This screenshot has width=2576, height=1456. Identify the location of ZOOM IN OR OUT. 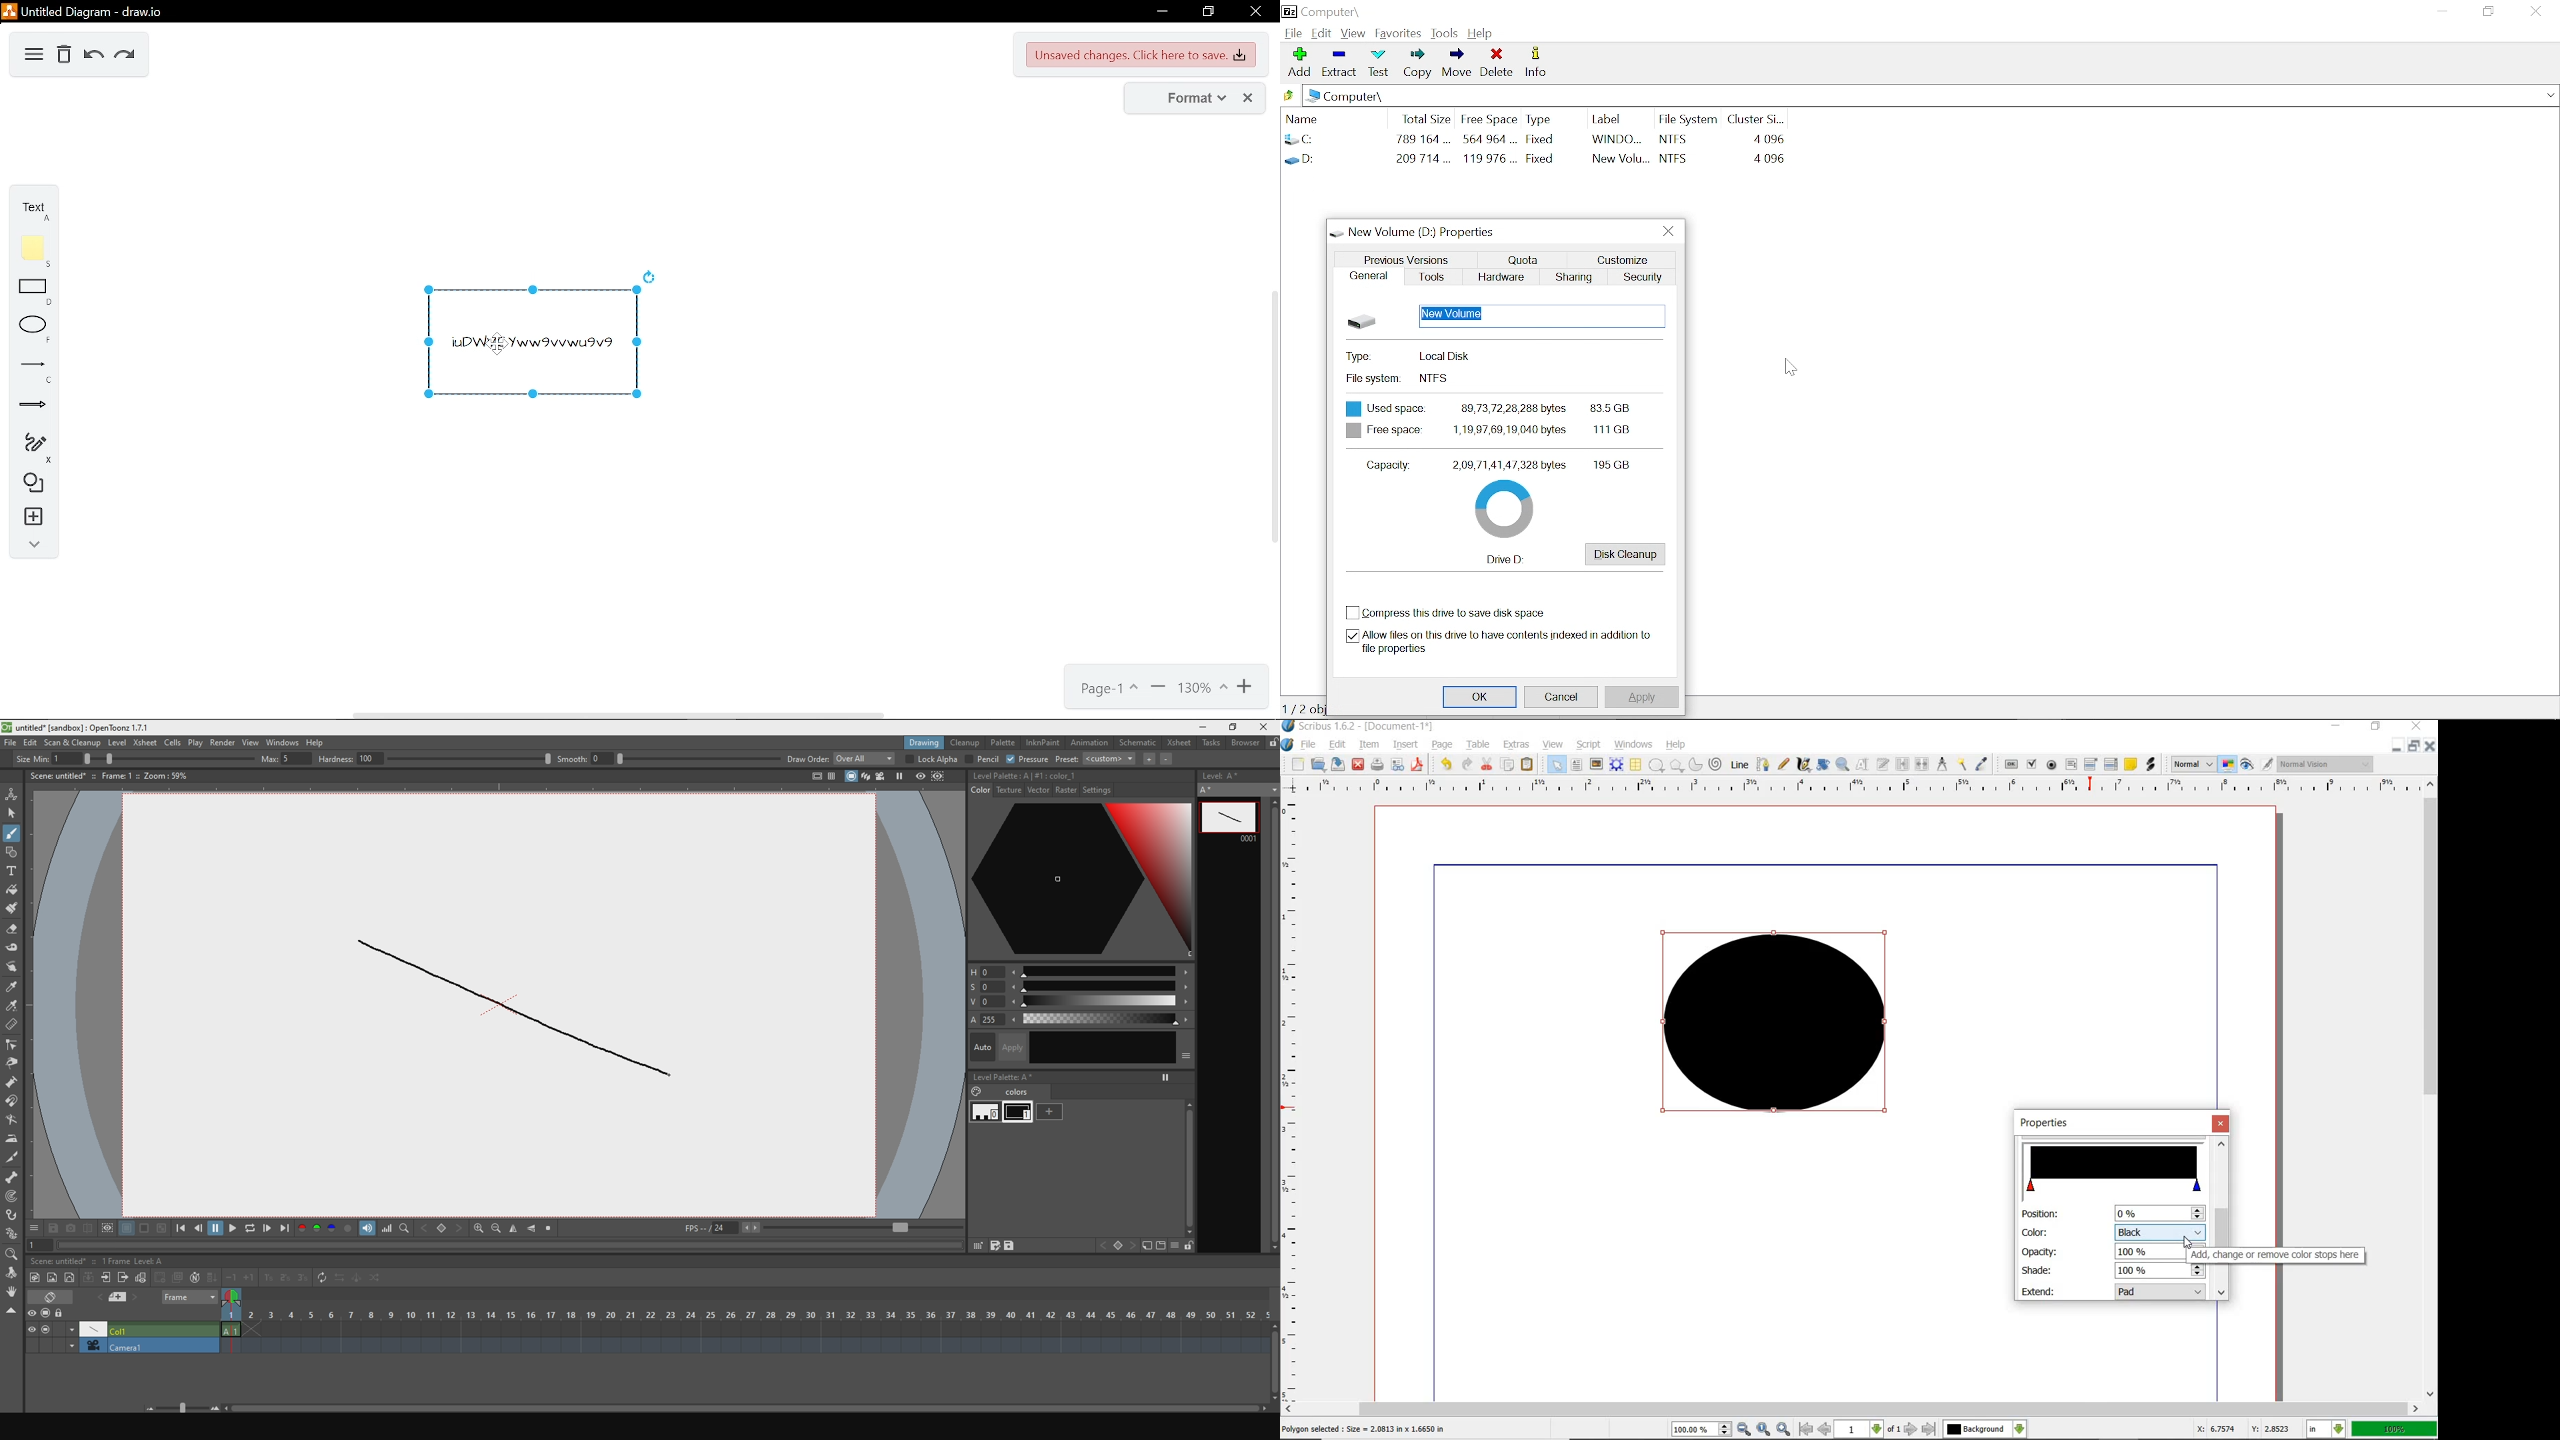
(1842, 765).